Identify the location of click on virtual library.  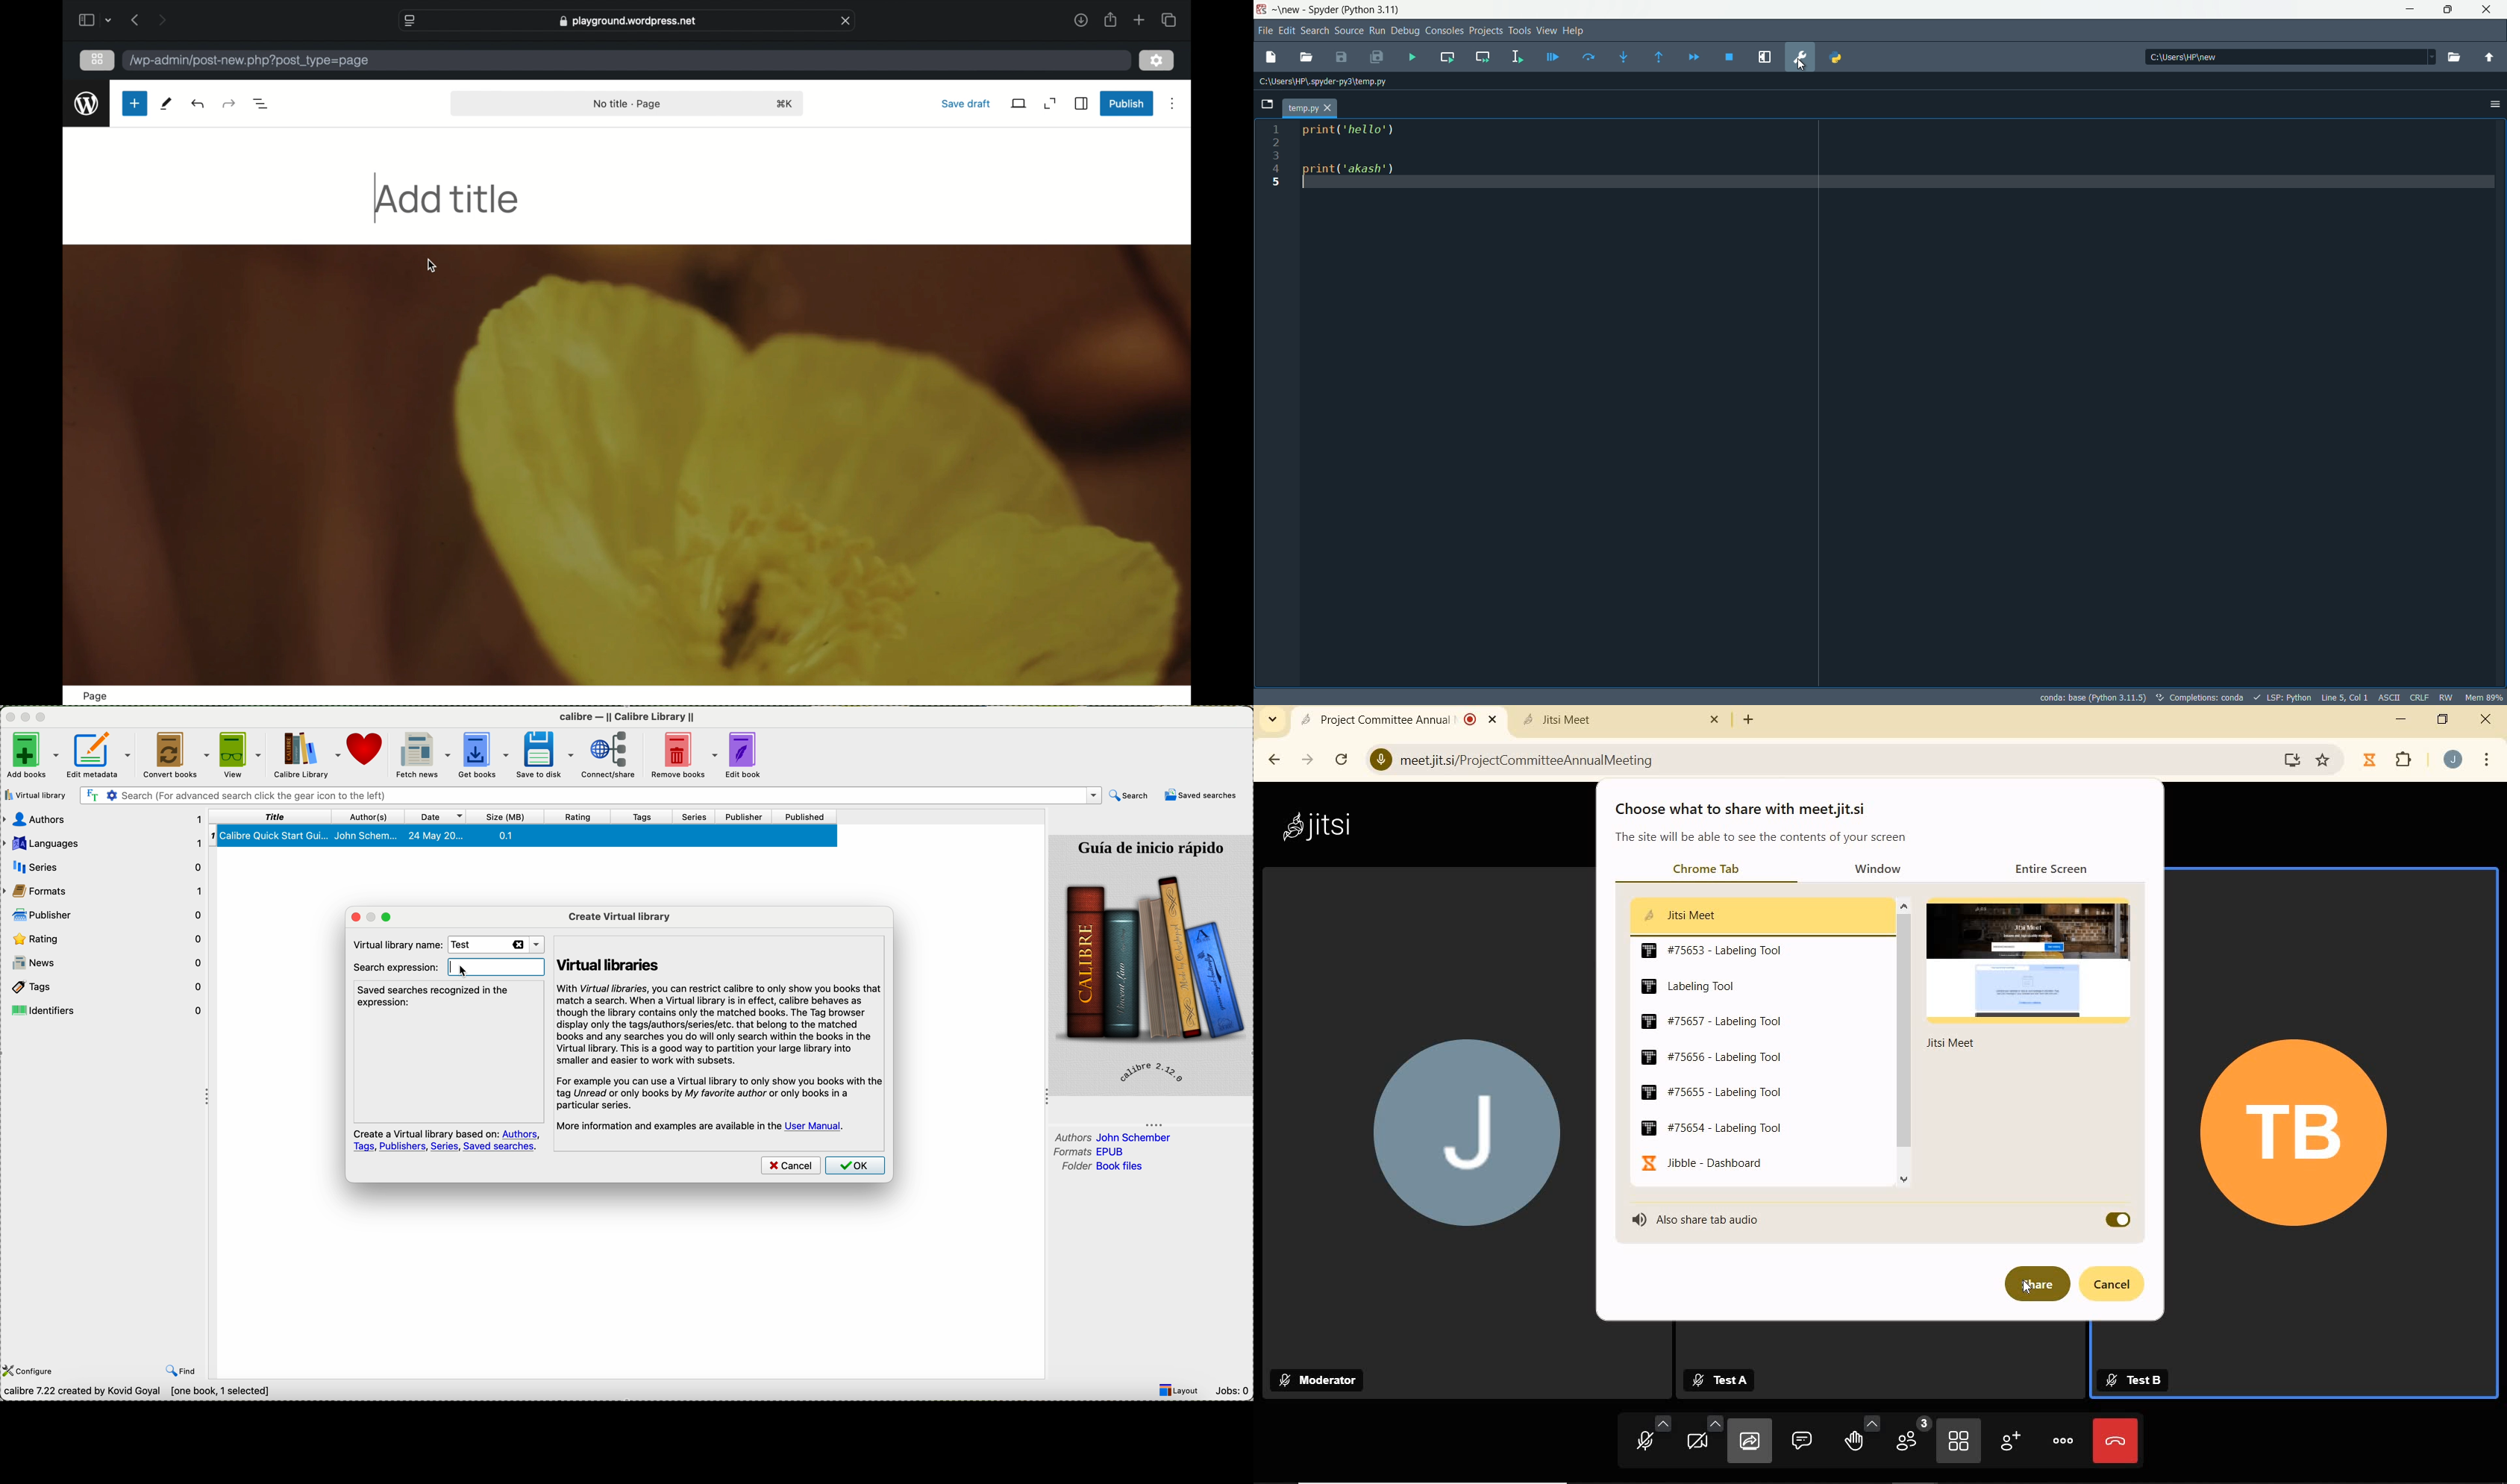
(38, 795).